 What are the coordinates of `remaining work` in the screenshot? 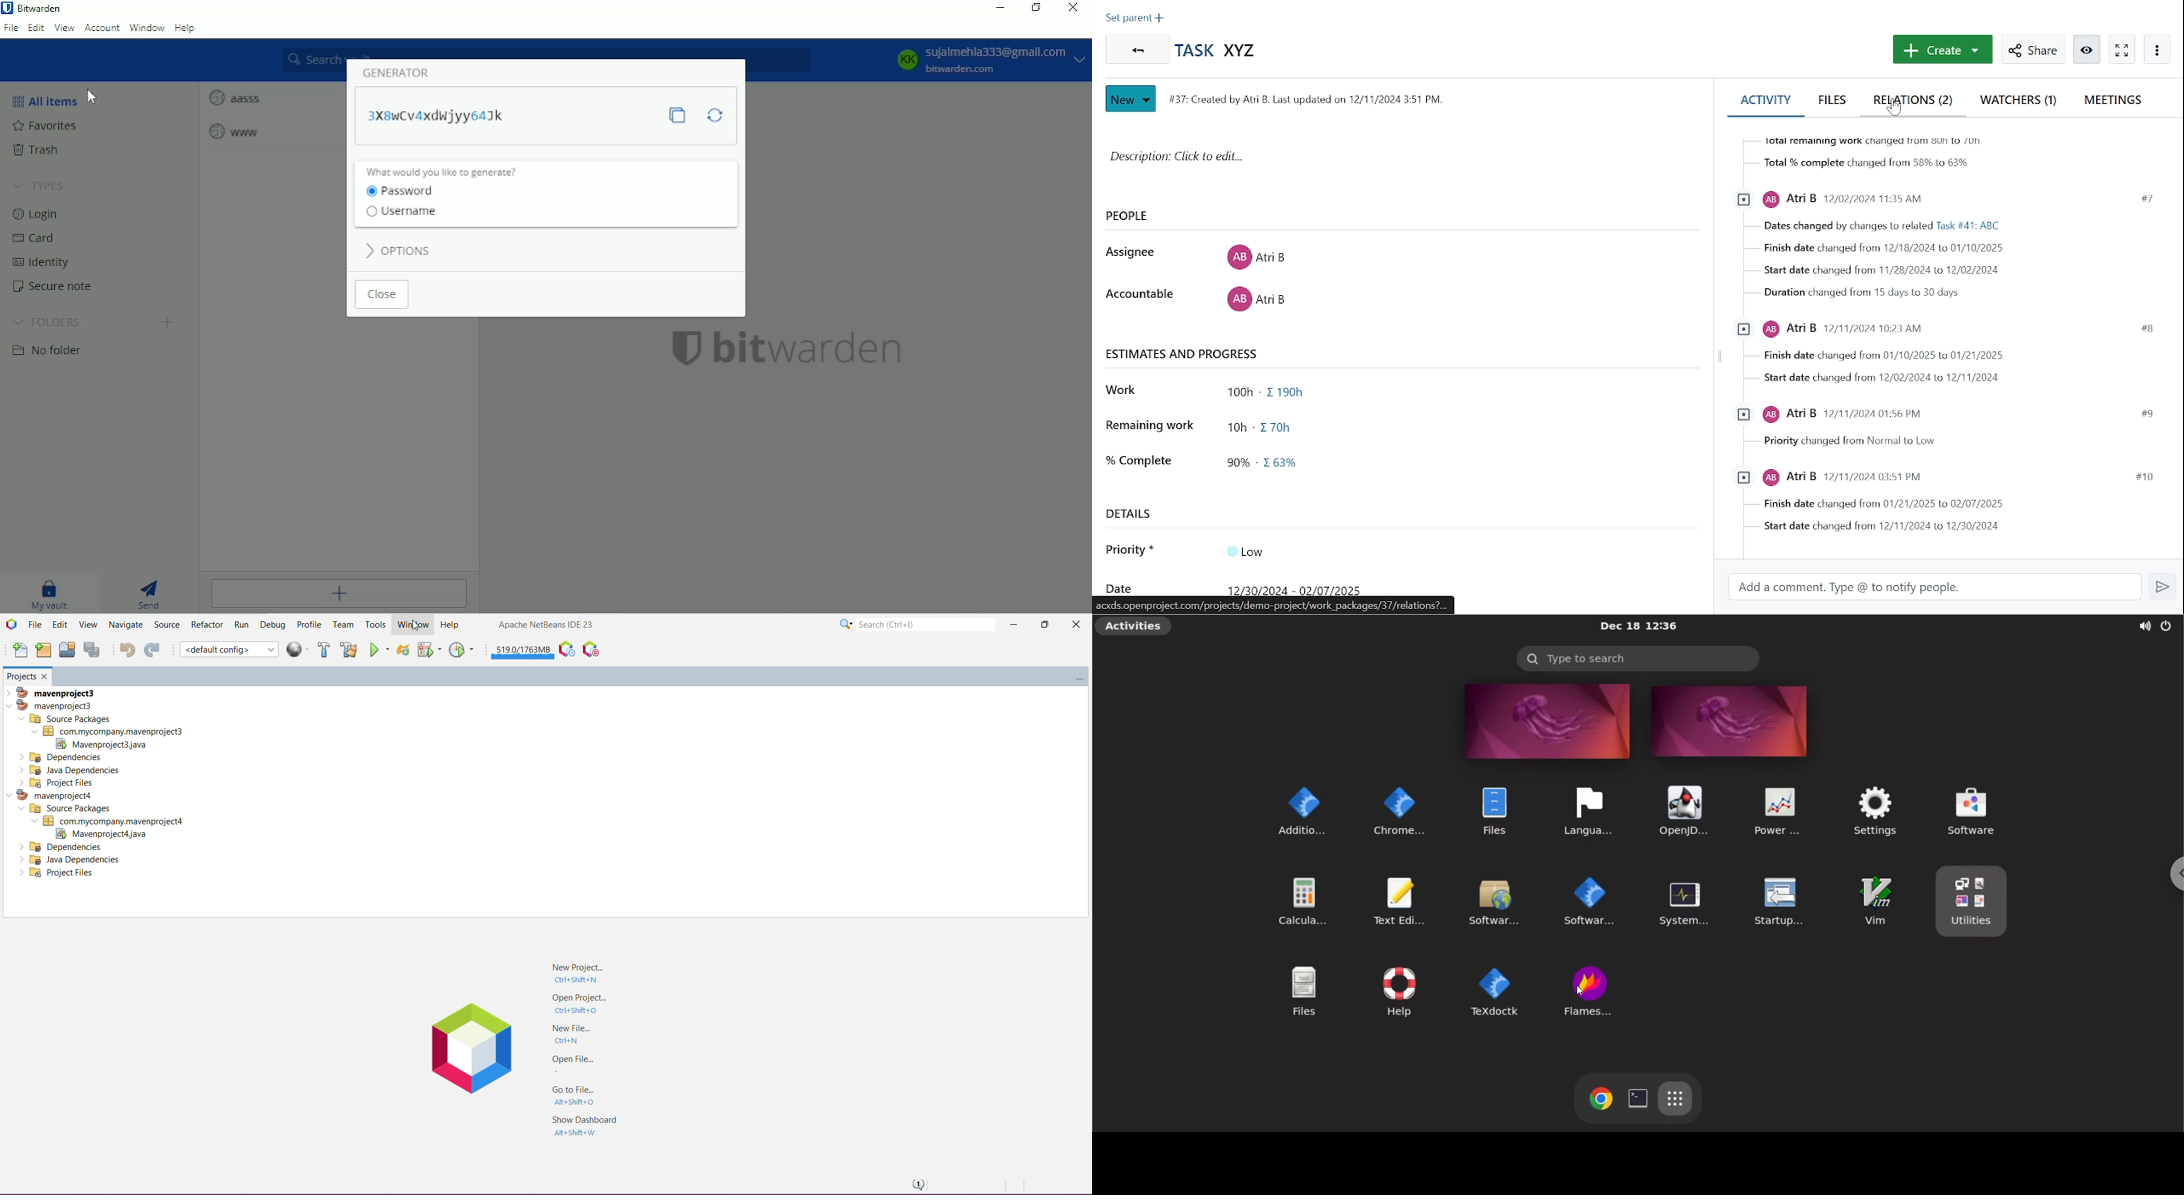 It's located at (1268, 426).